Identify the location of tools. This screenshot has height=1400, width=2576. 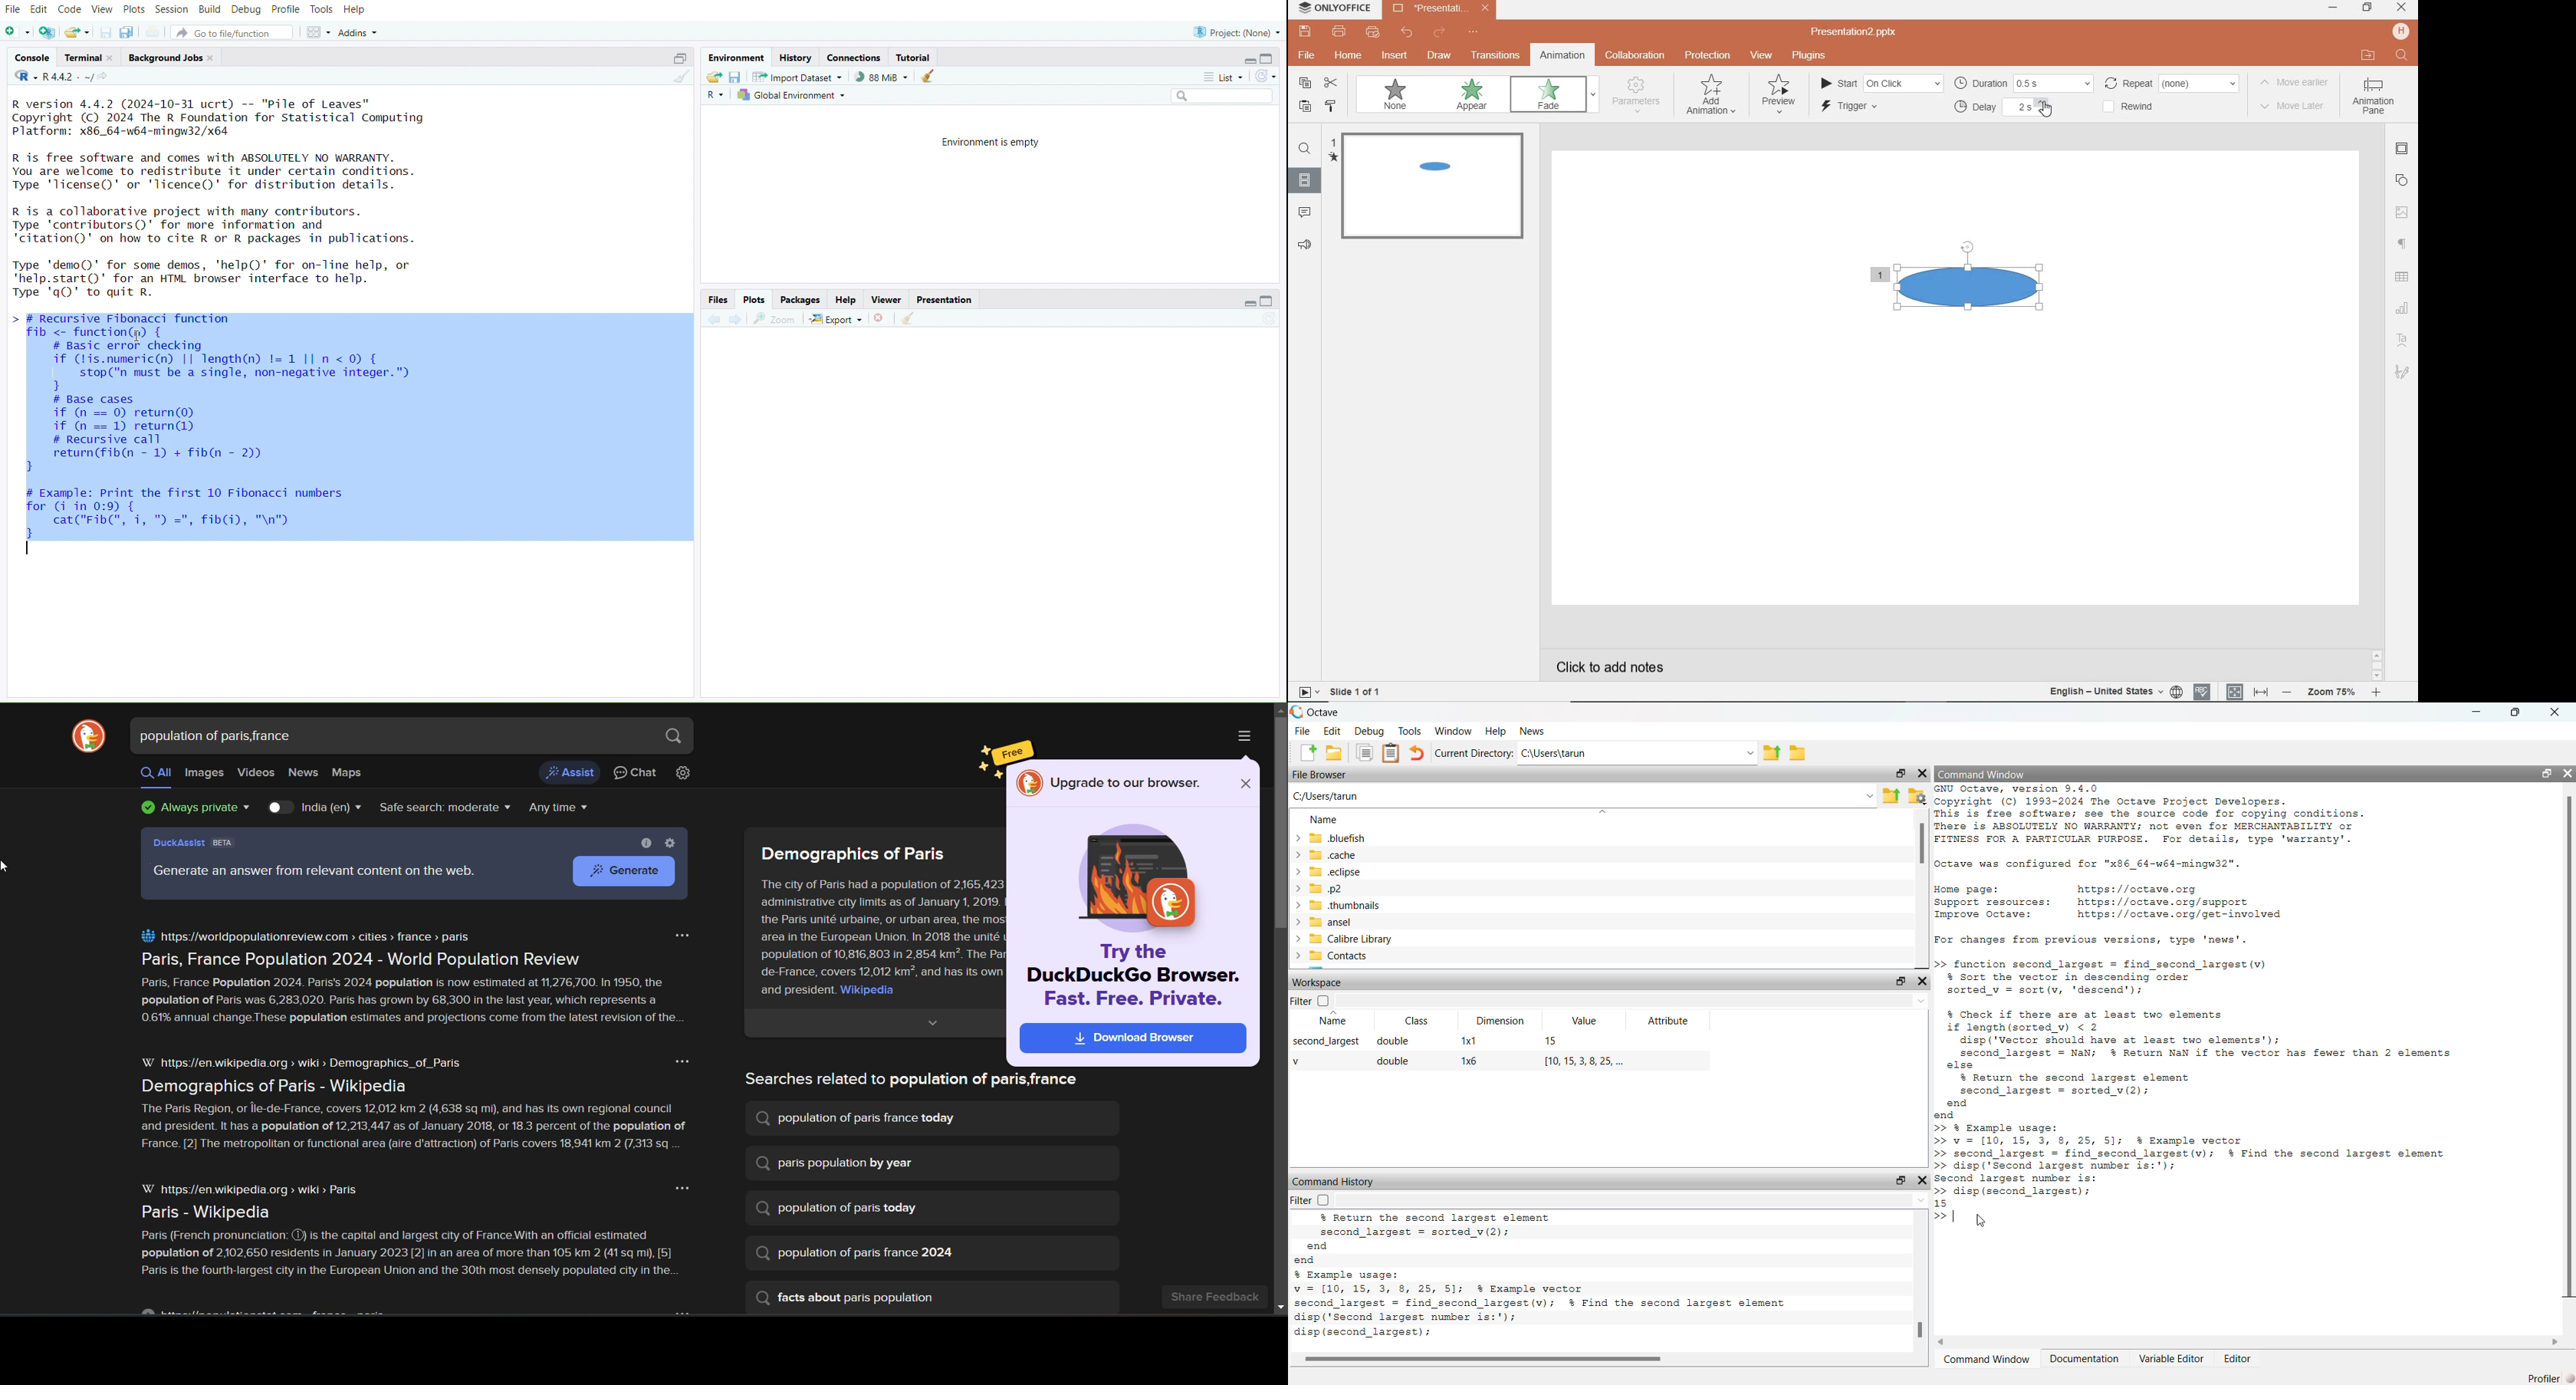
(321, 9).